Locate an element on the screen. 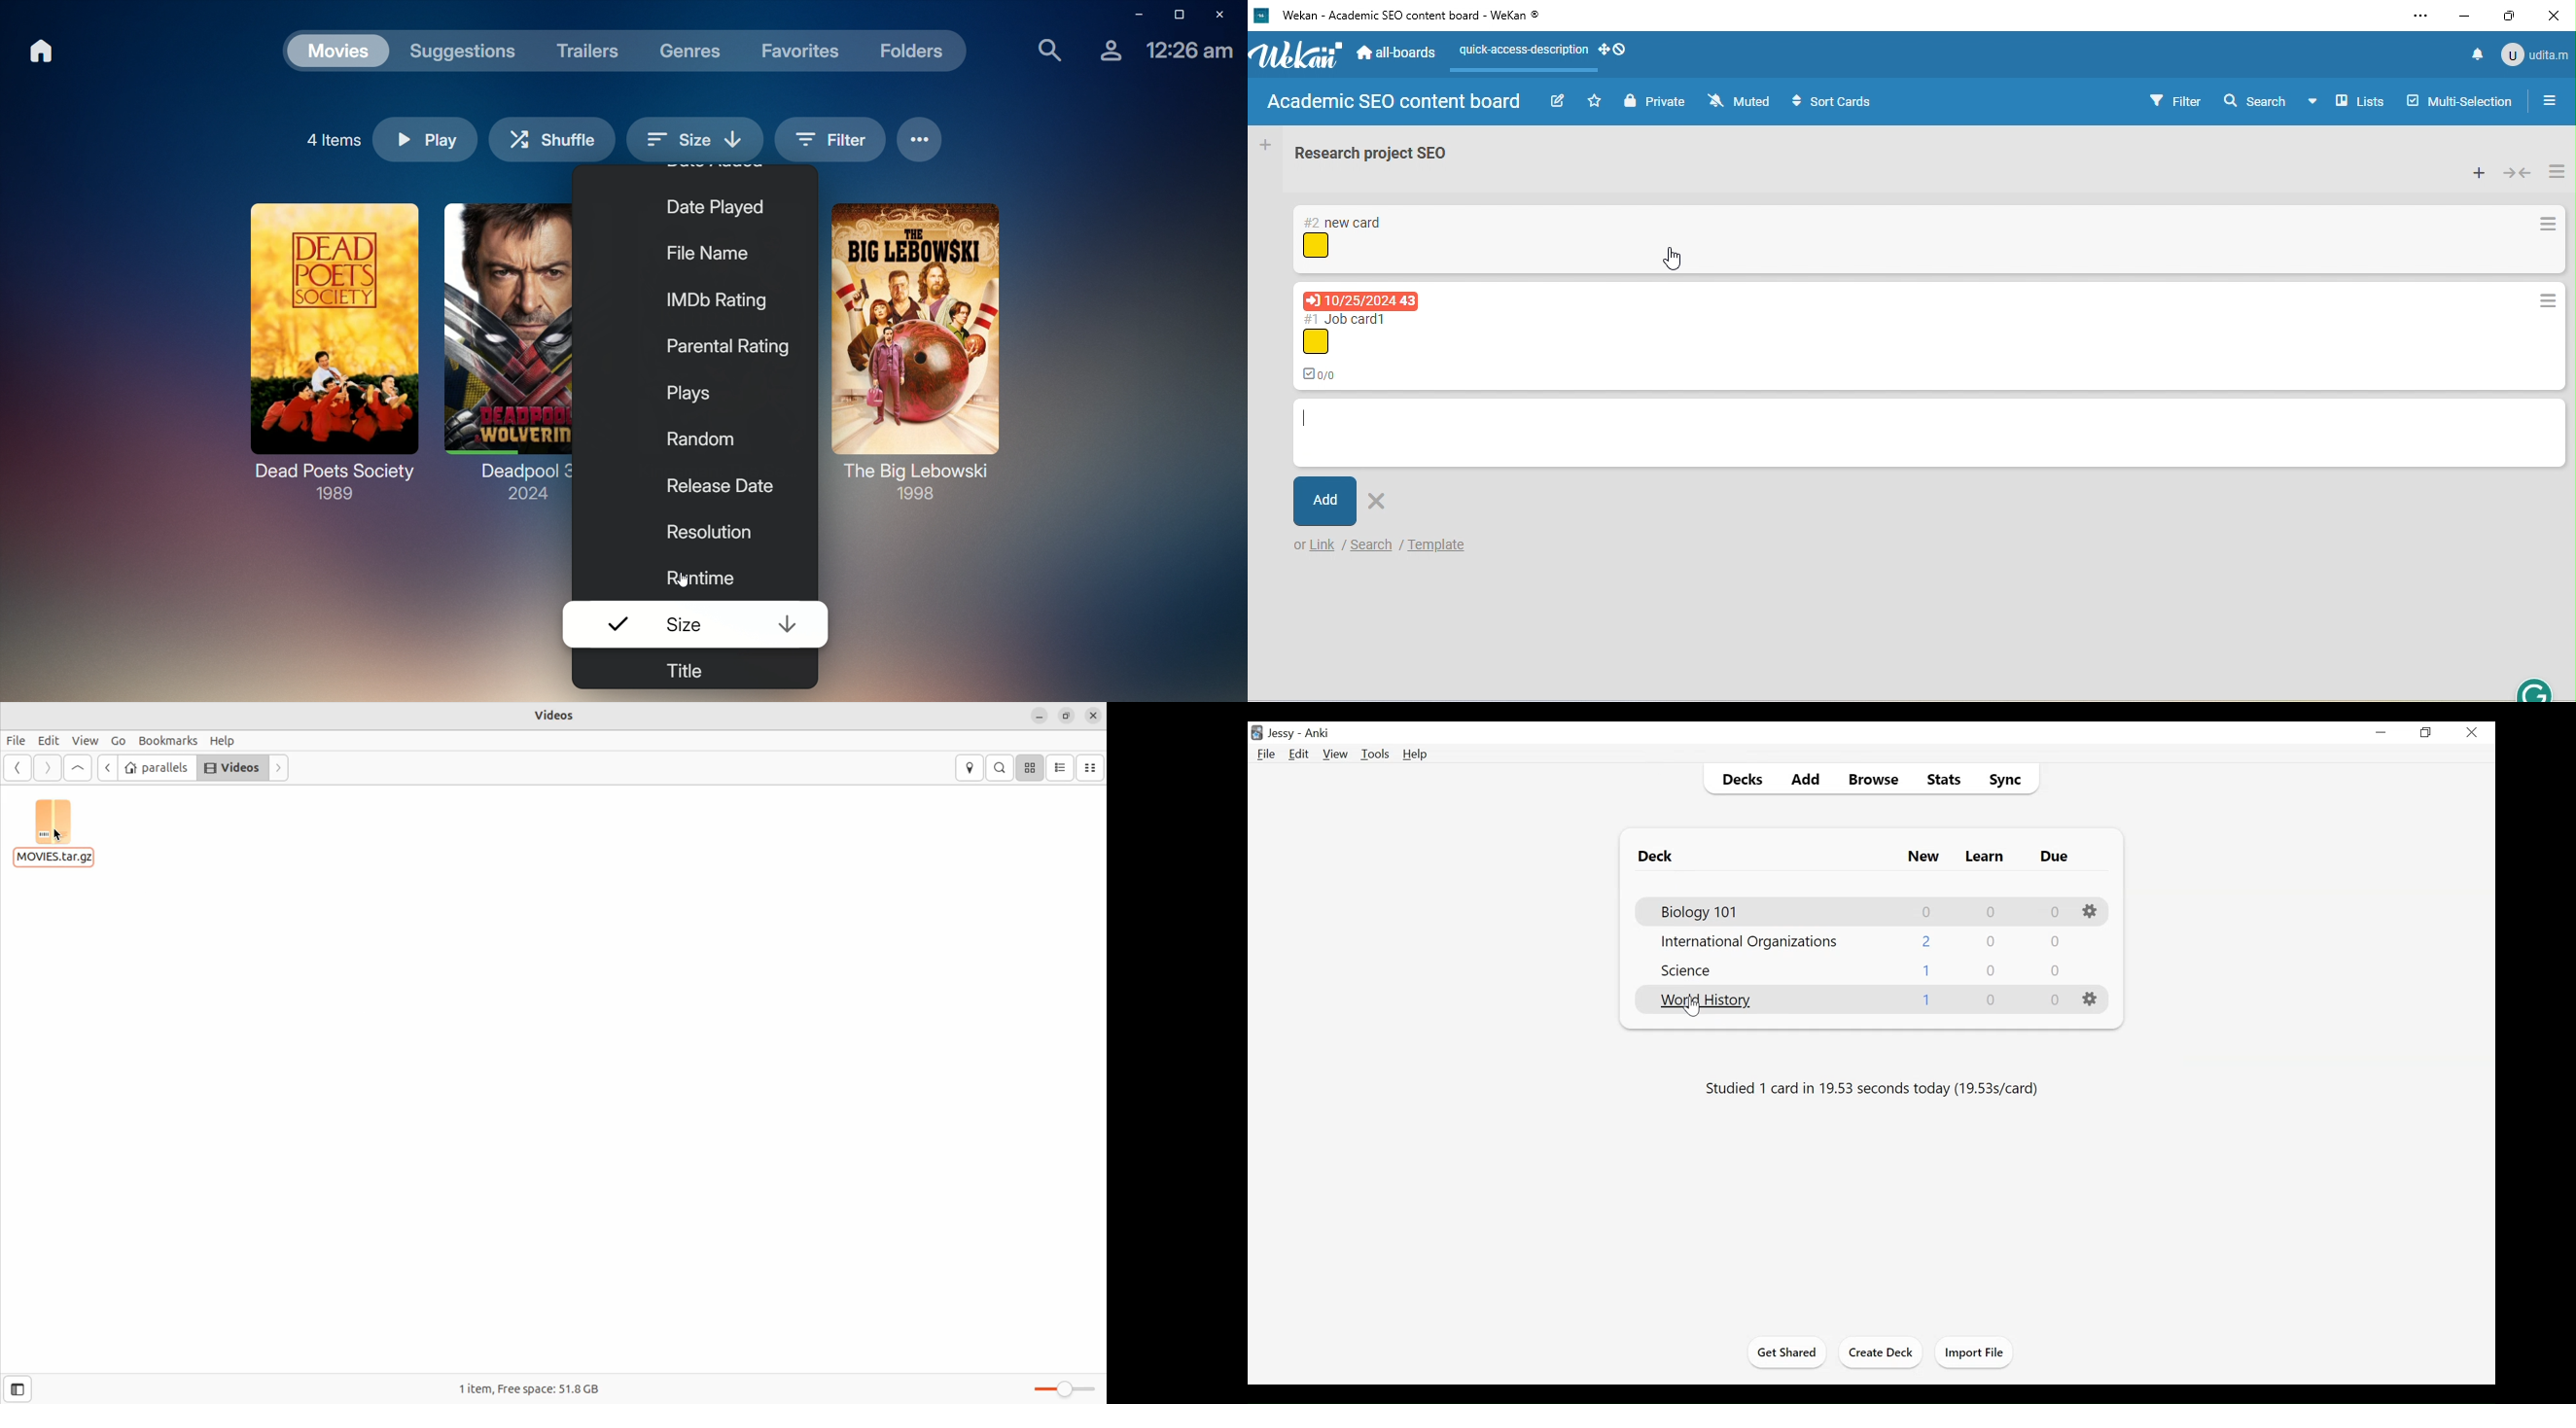 This screenshot has height=1428, width=2576. Add is located at coordinates (1797, 779).